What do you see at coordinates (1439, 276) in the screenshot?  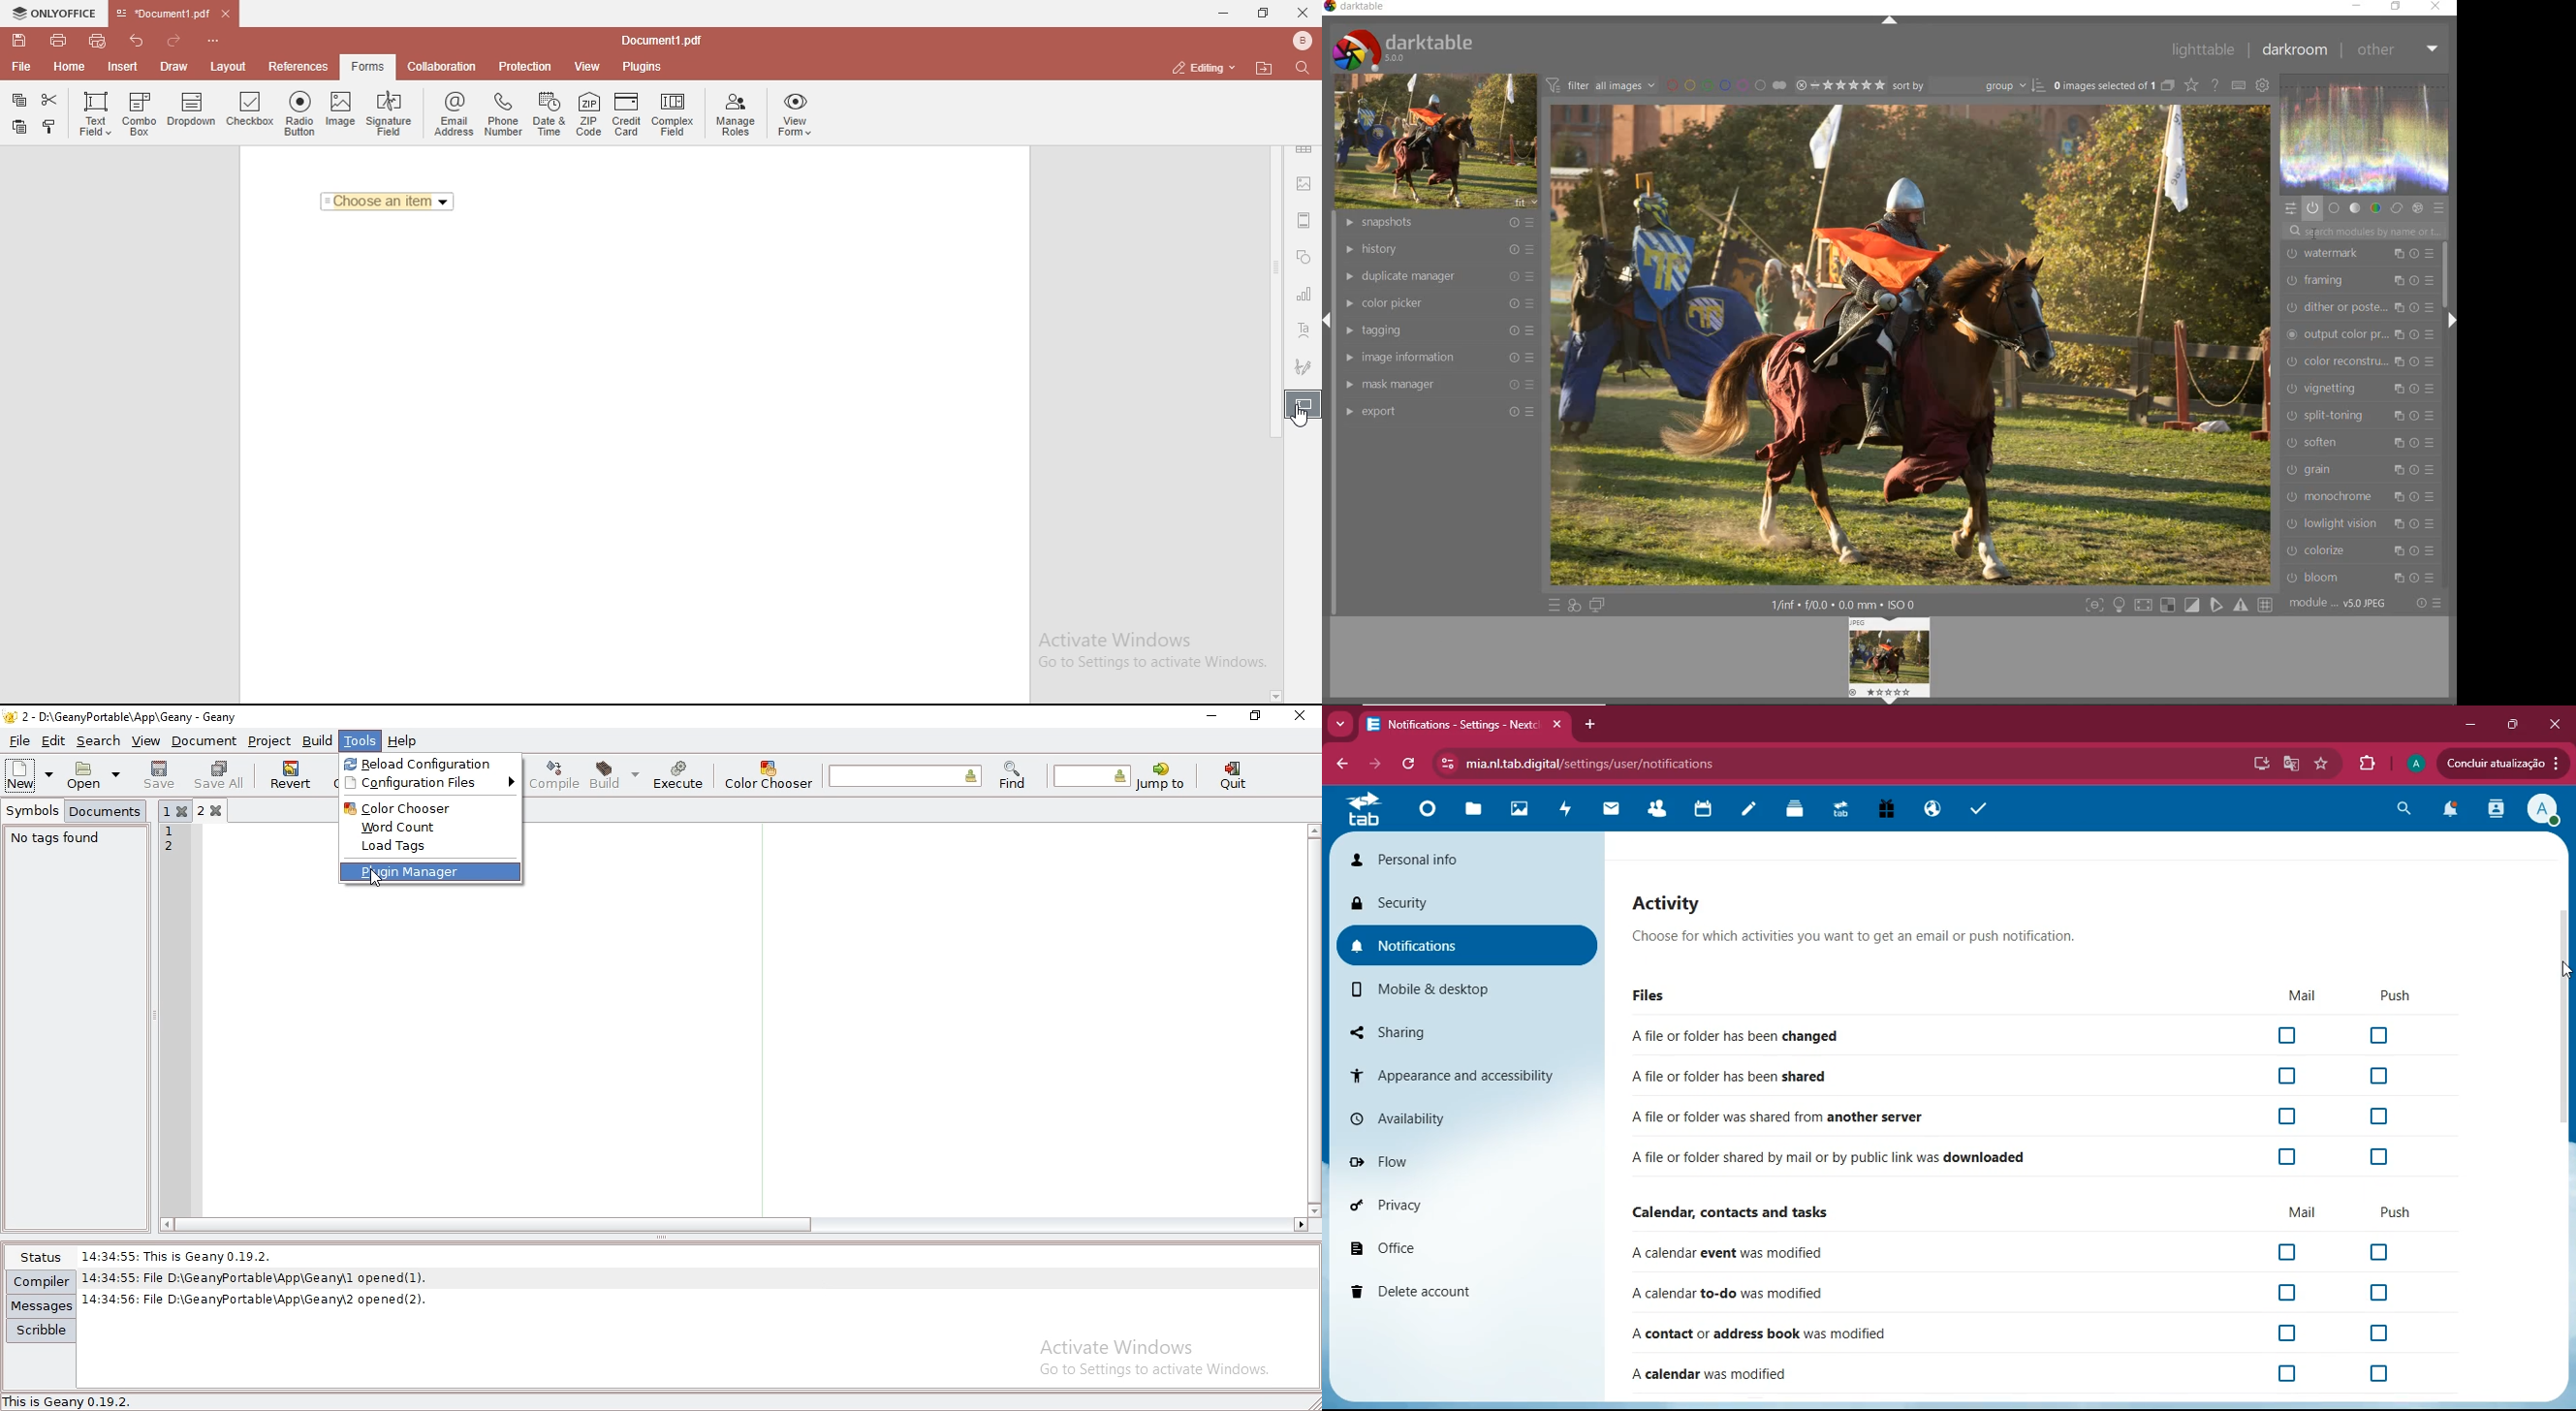 I see `duplicate manager` at bounding box center [1439, 276].